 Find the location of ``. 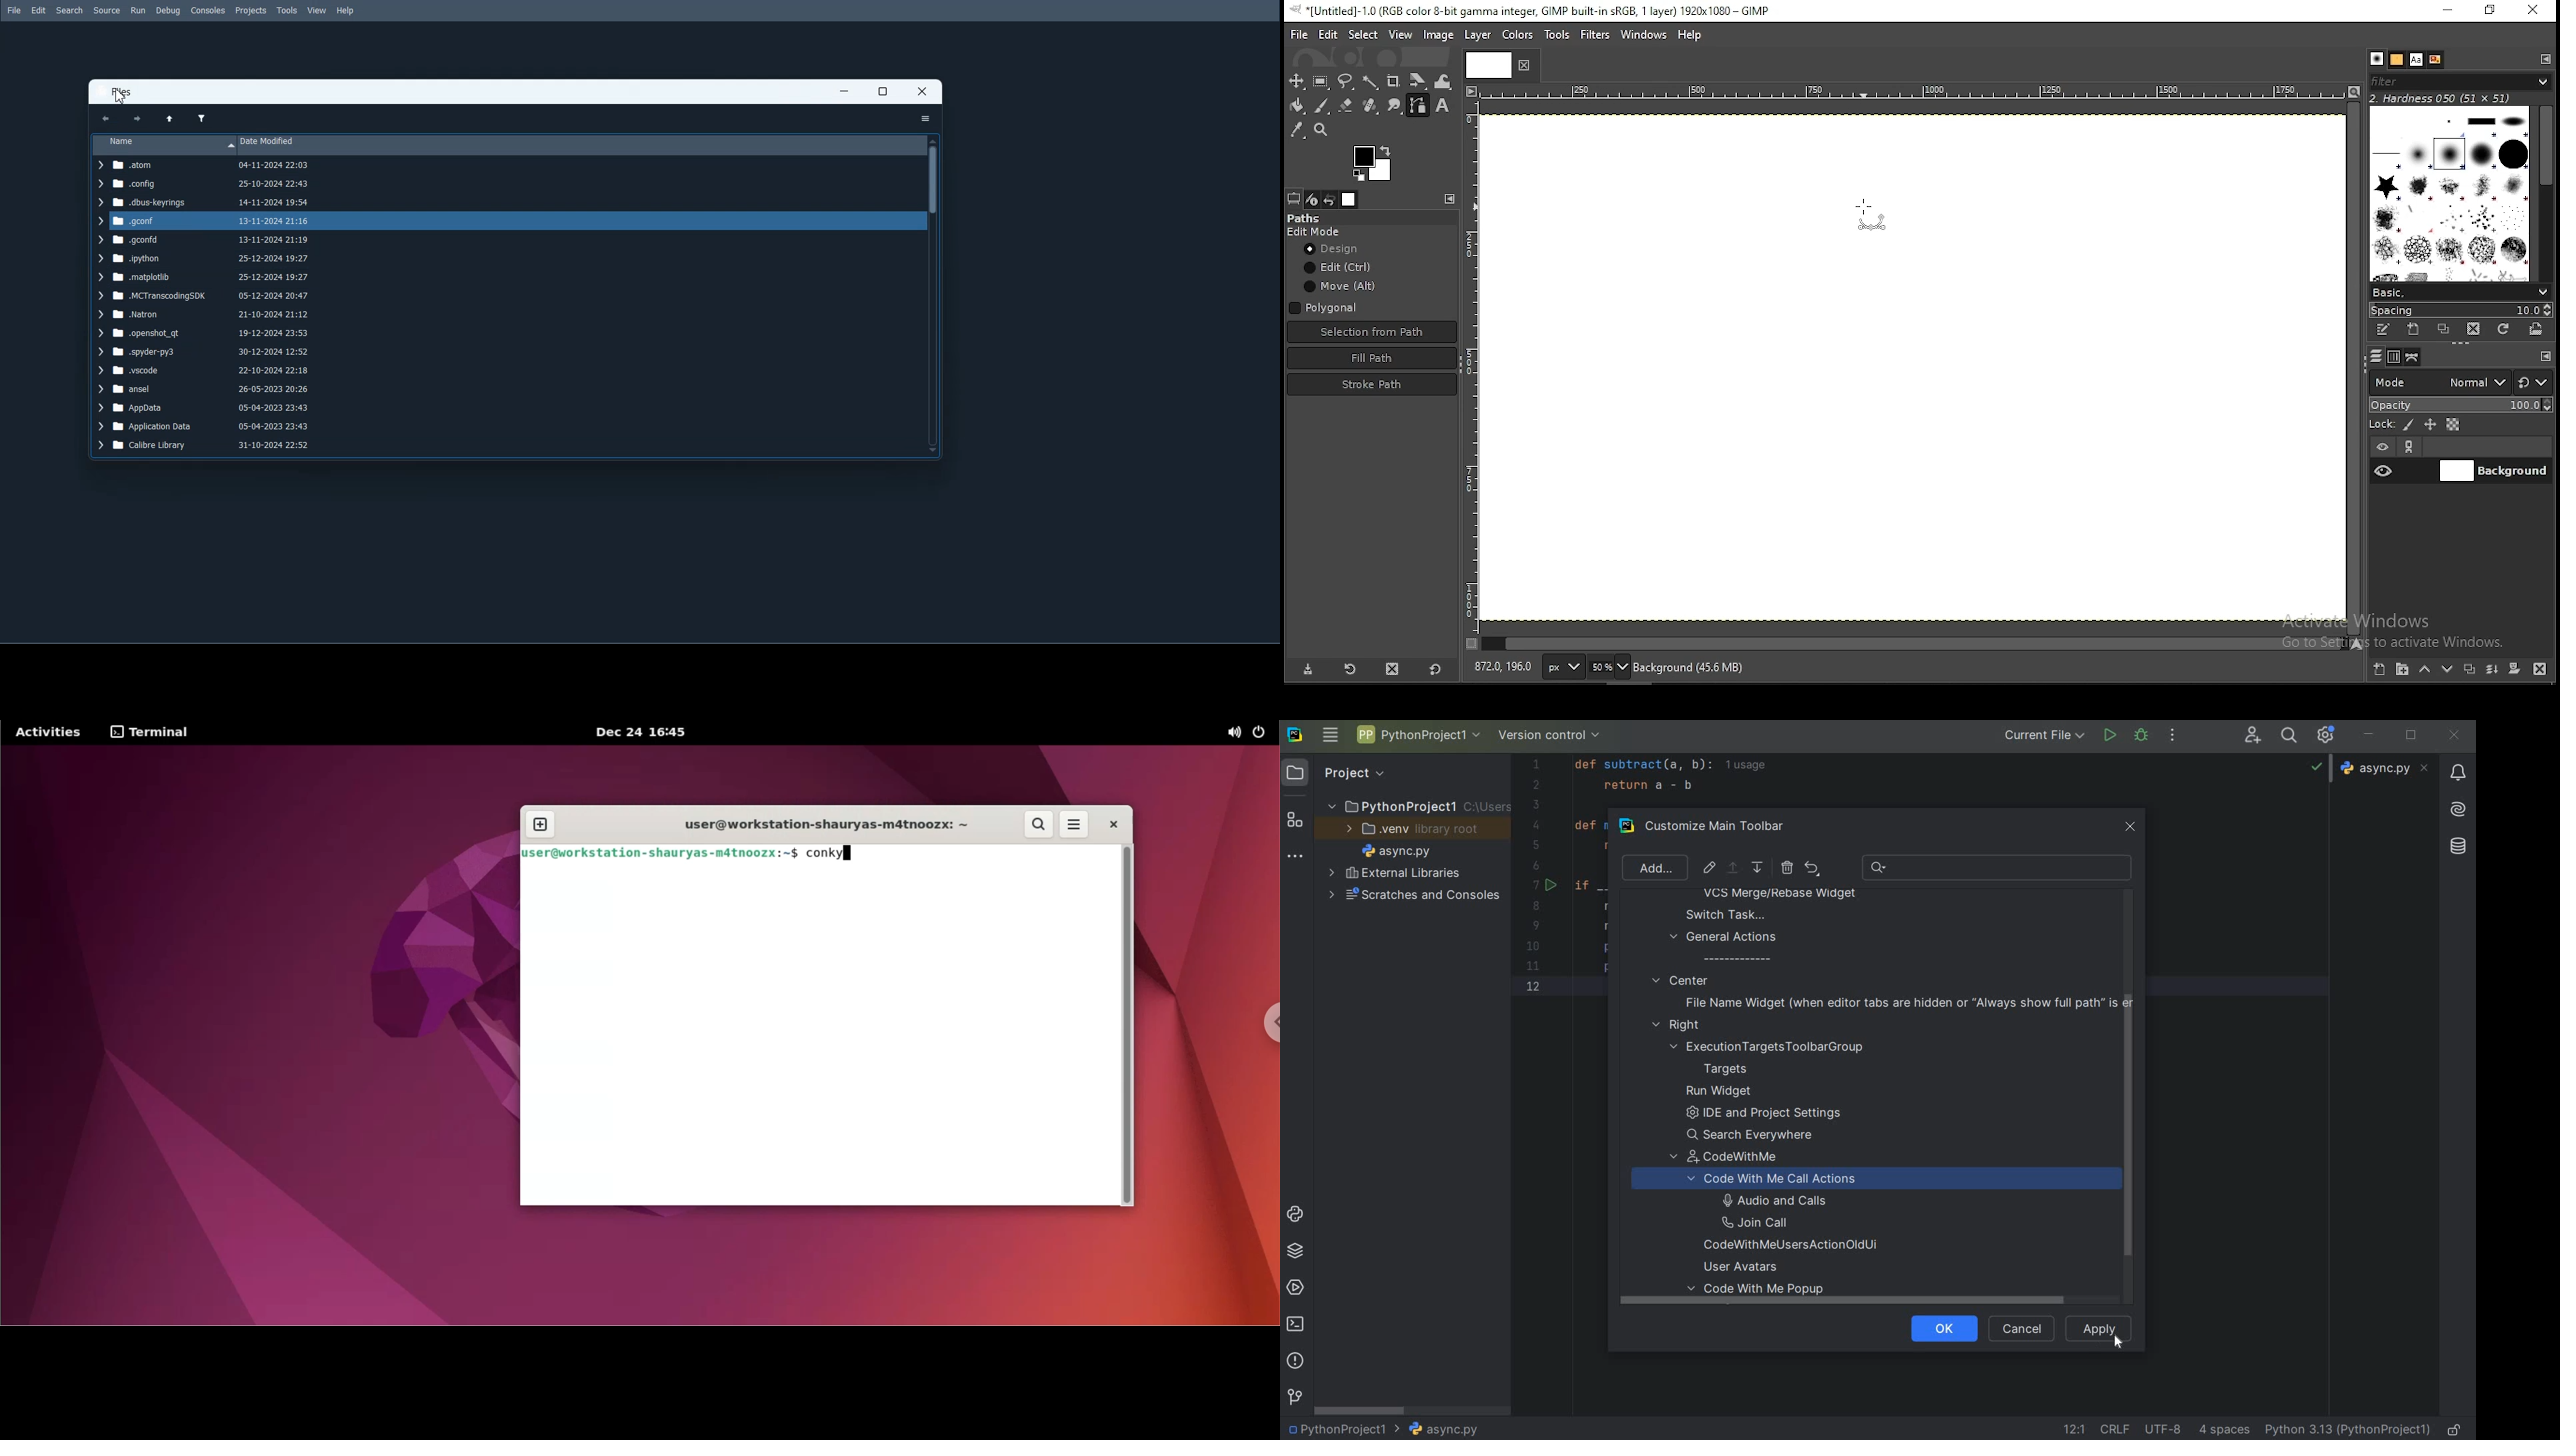

 is located at coordinates (2459, 807).